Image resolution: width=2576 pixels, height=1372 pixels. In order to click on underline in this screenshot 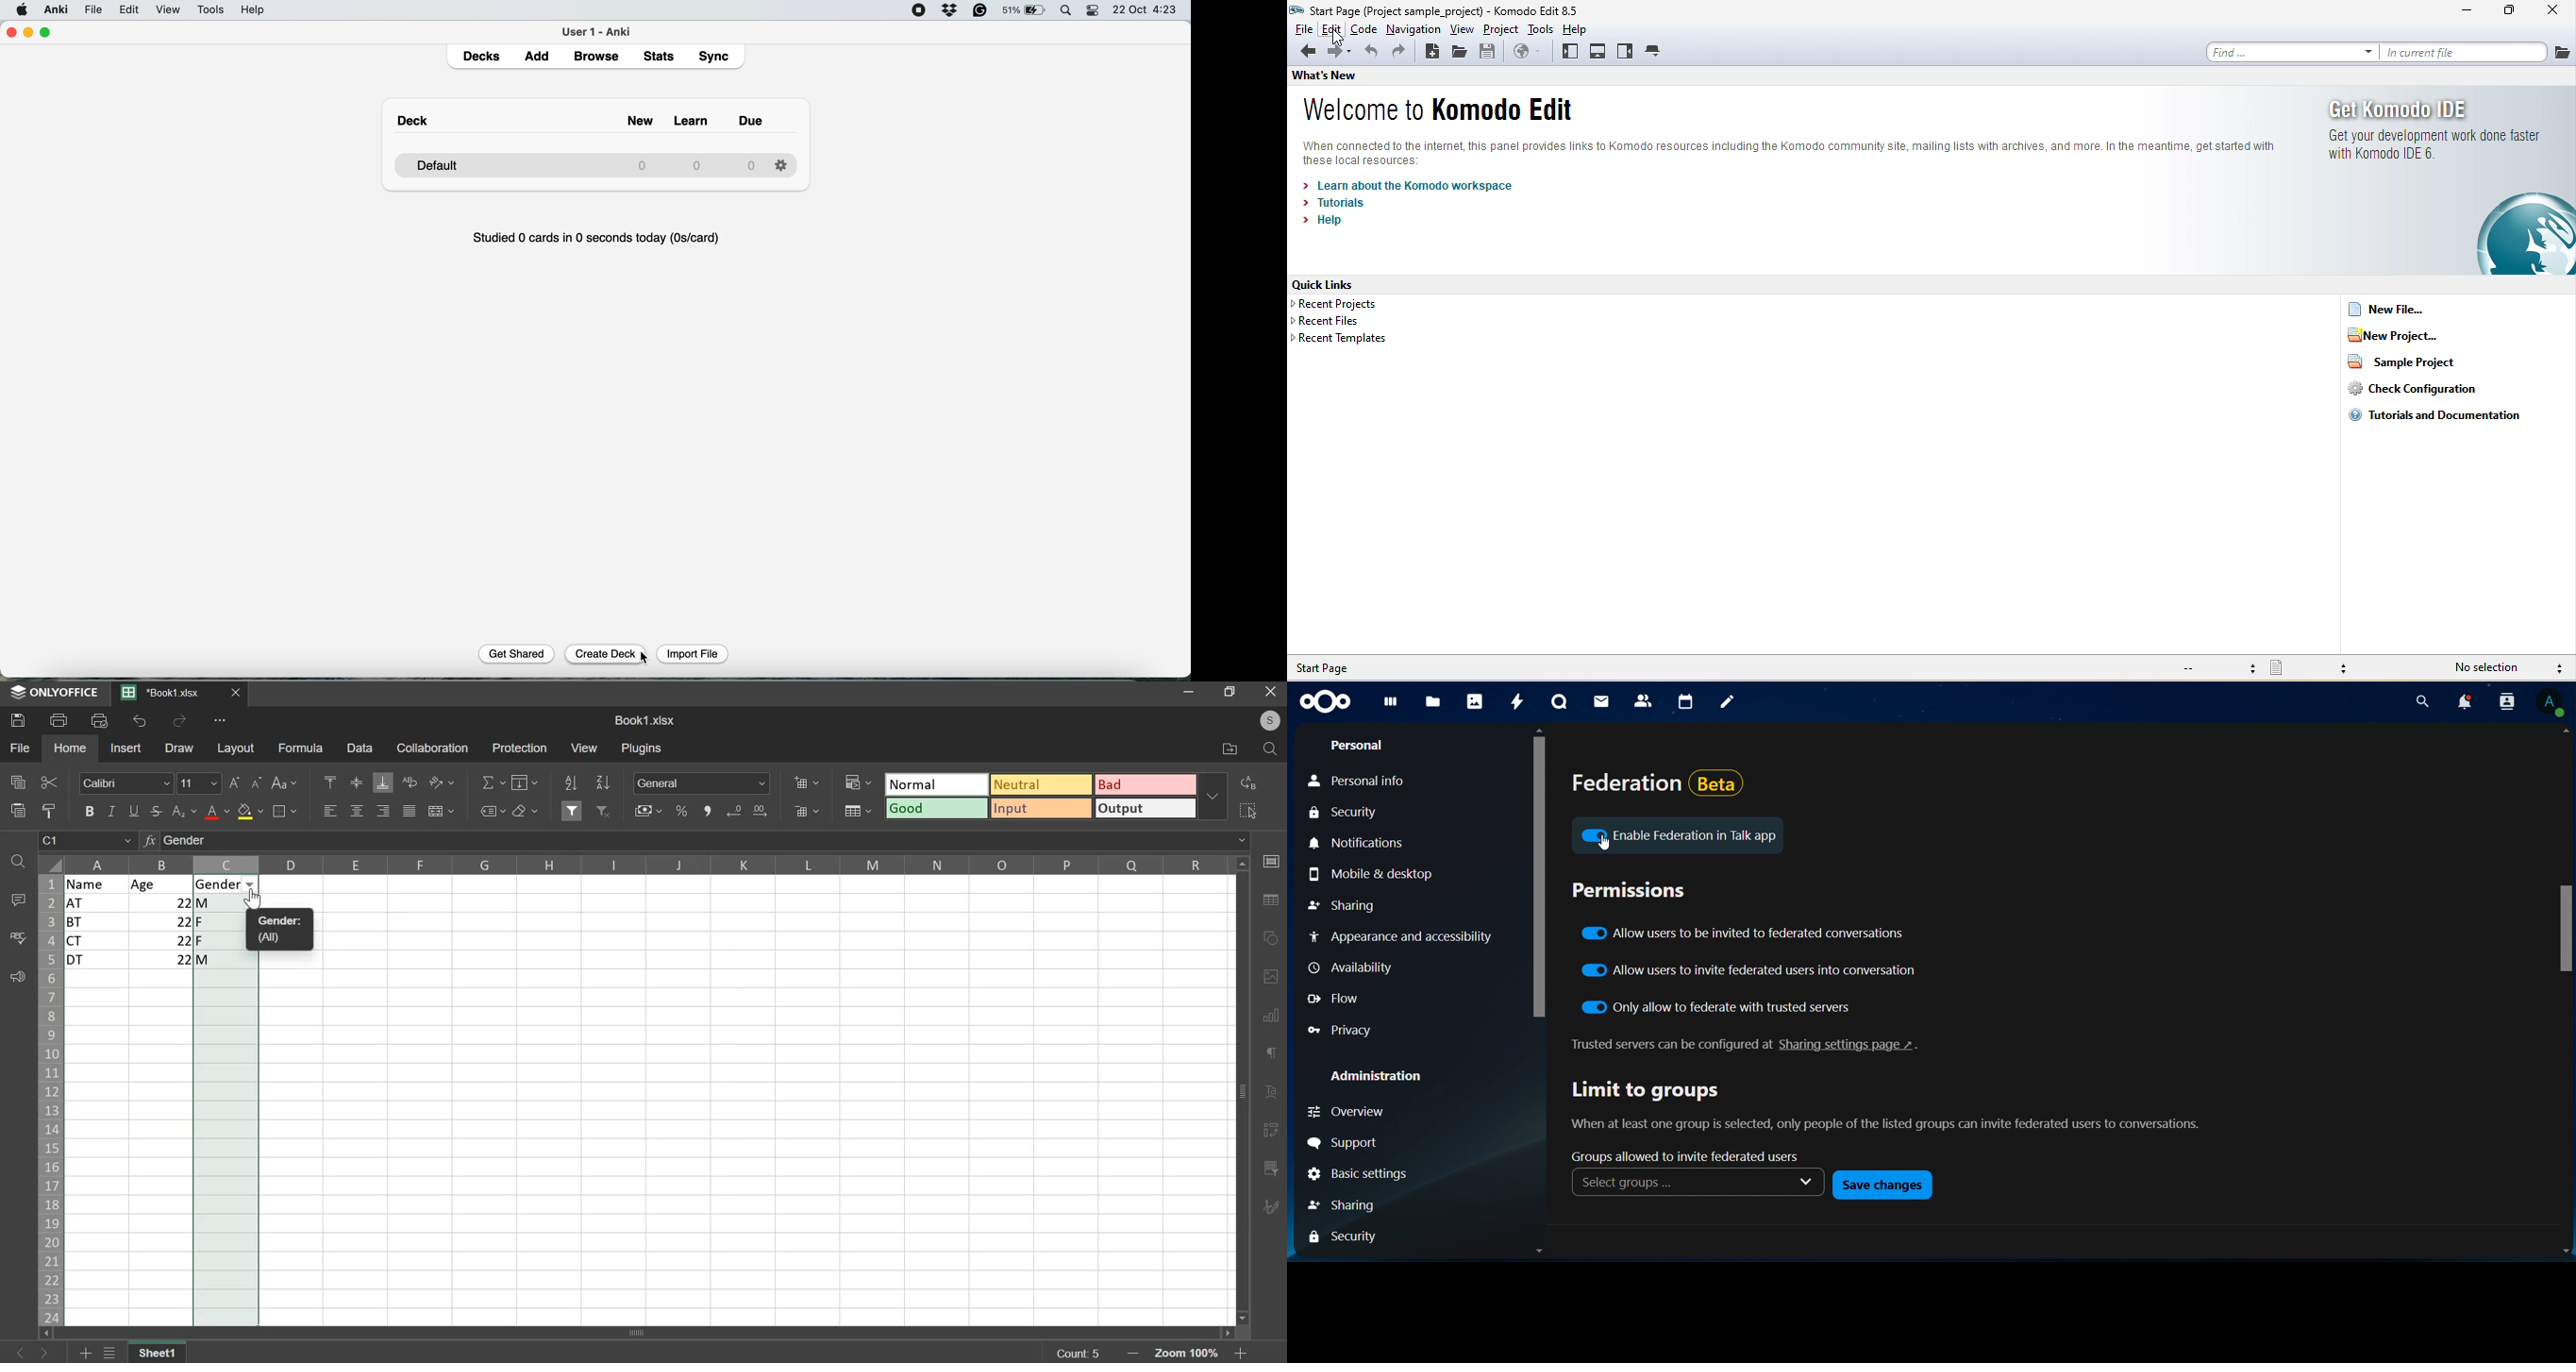, I will do `click(135, 810)`.